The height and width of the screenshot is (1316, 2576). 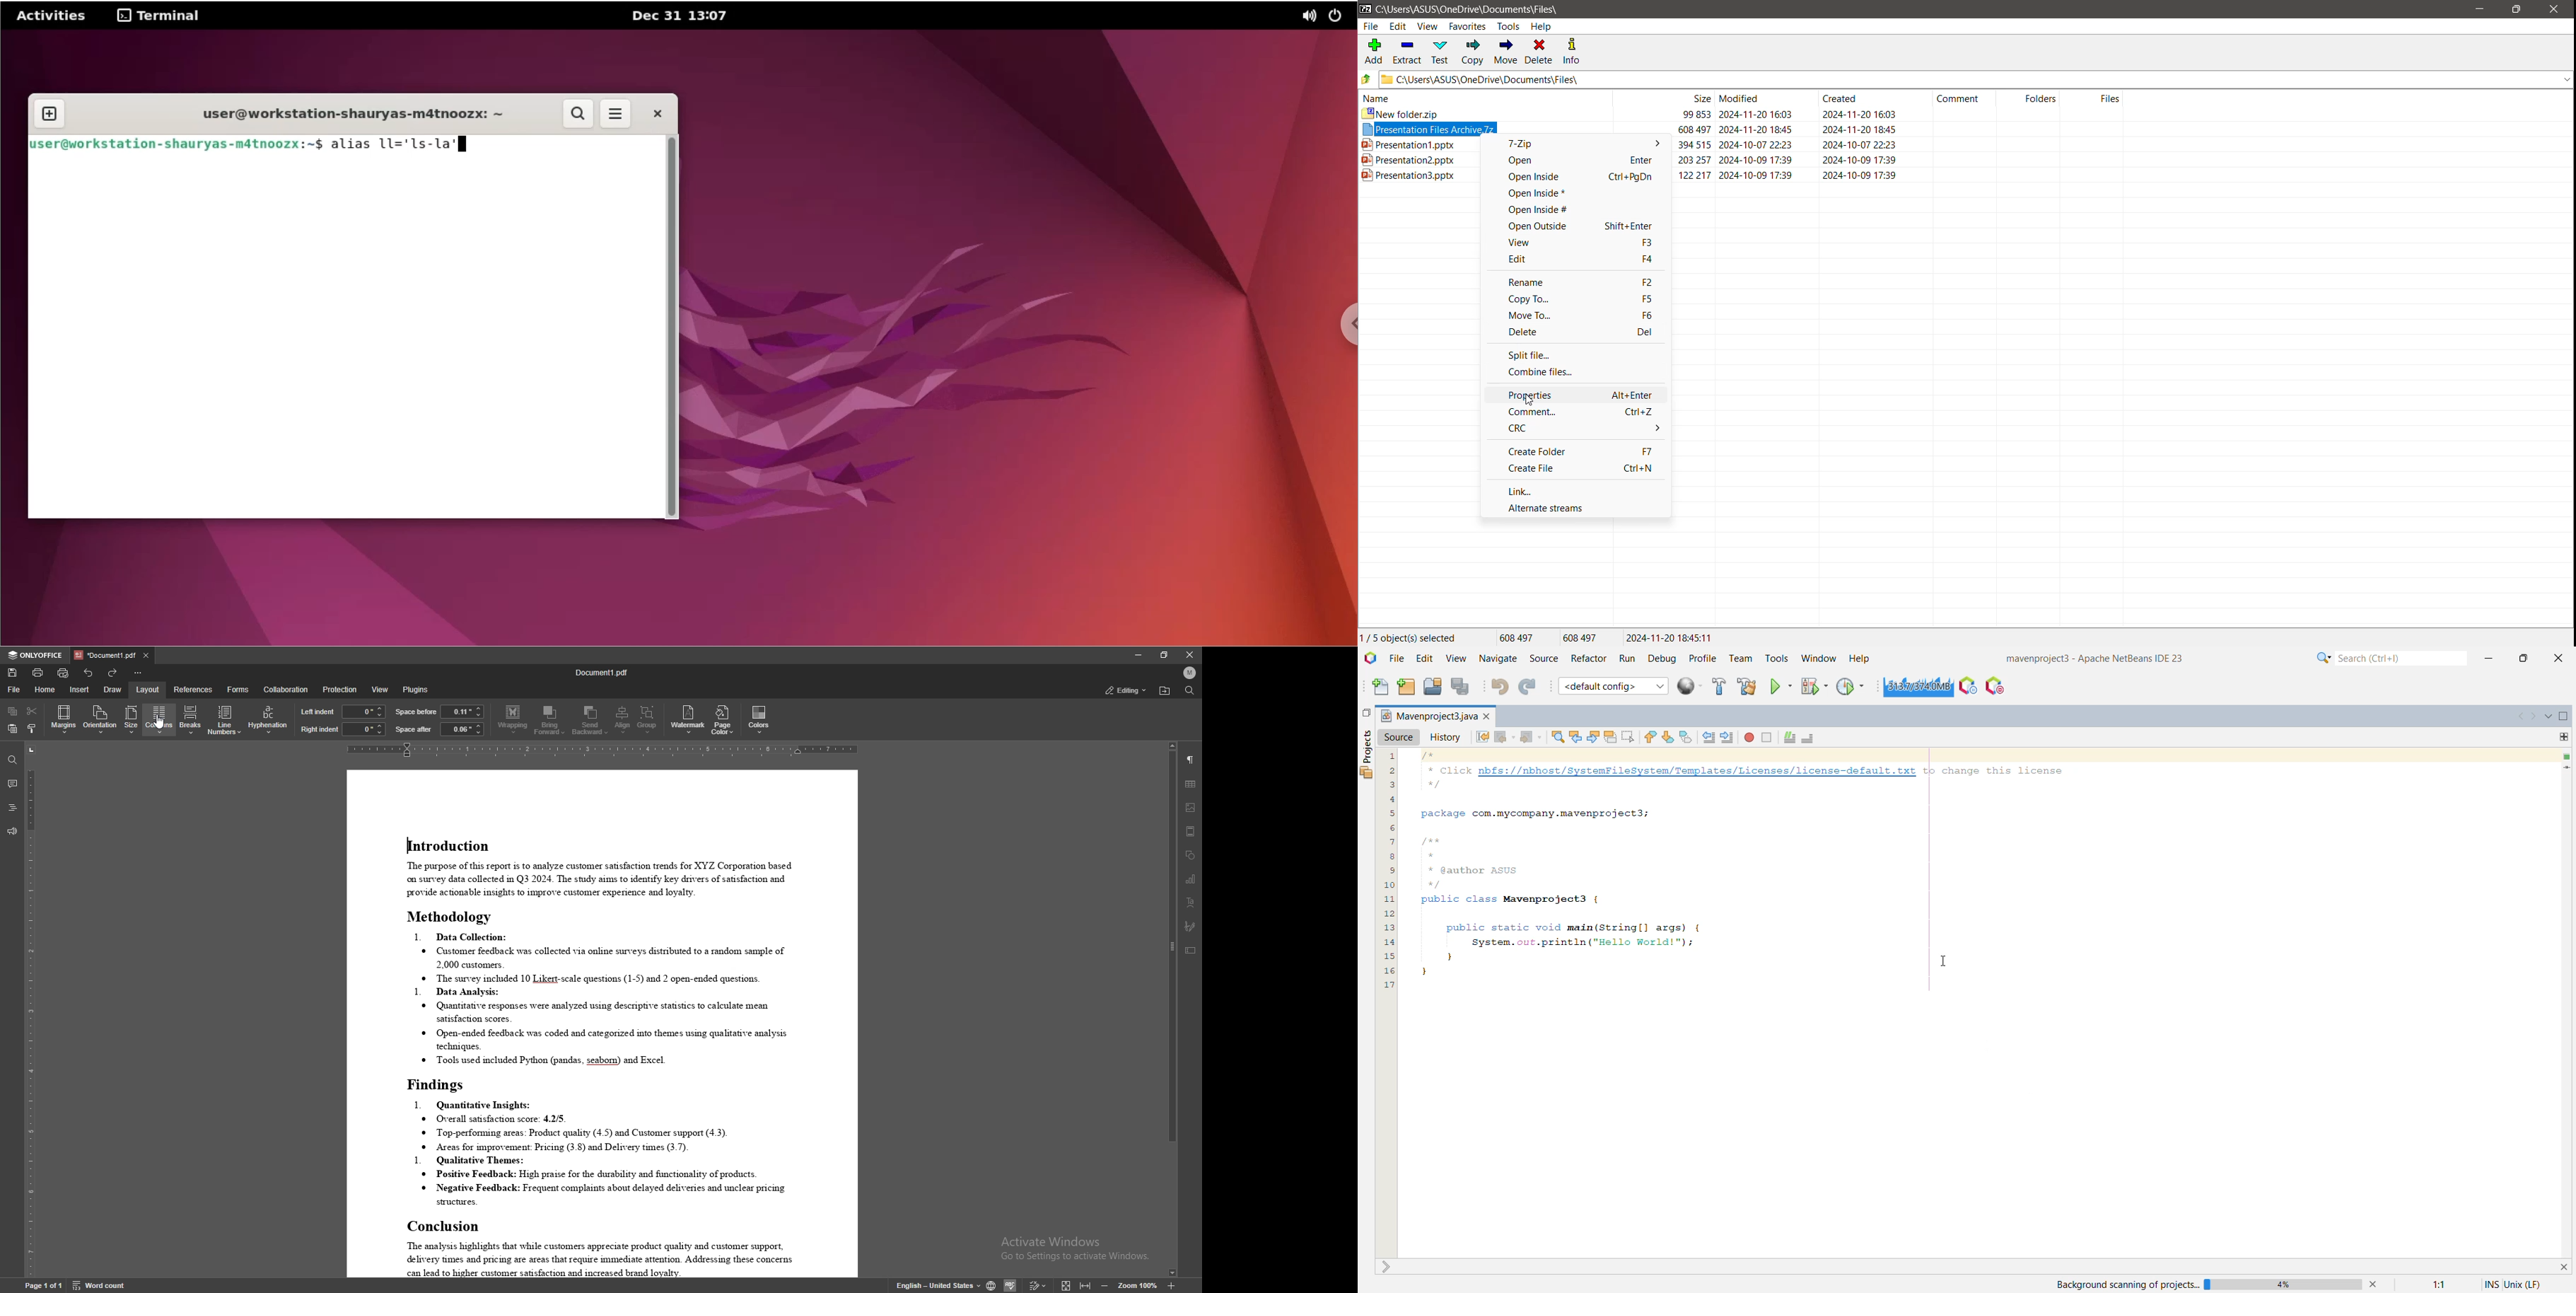 I want to click on enter, so click(x=1635, y=160).